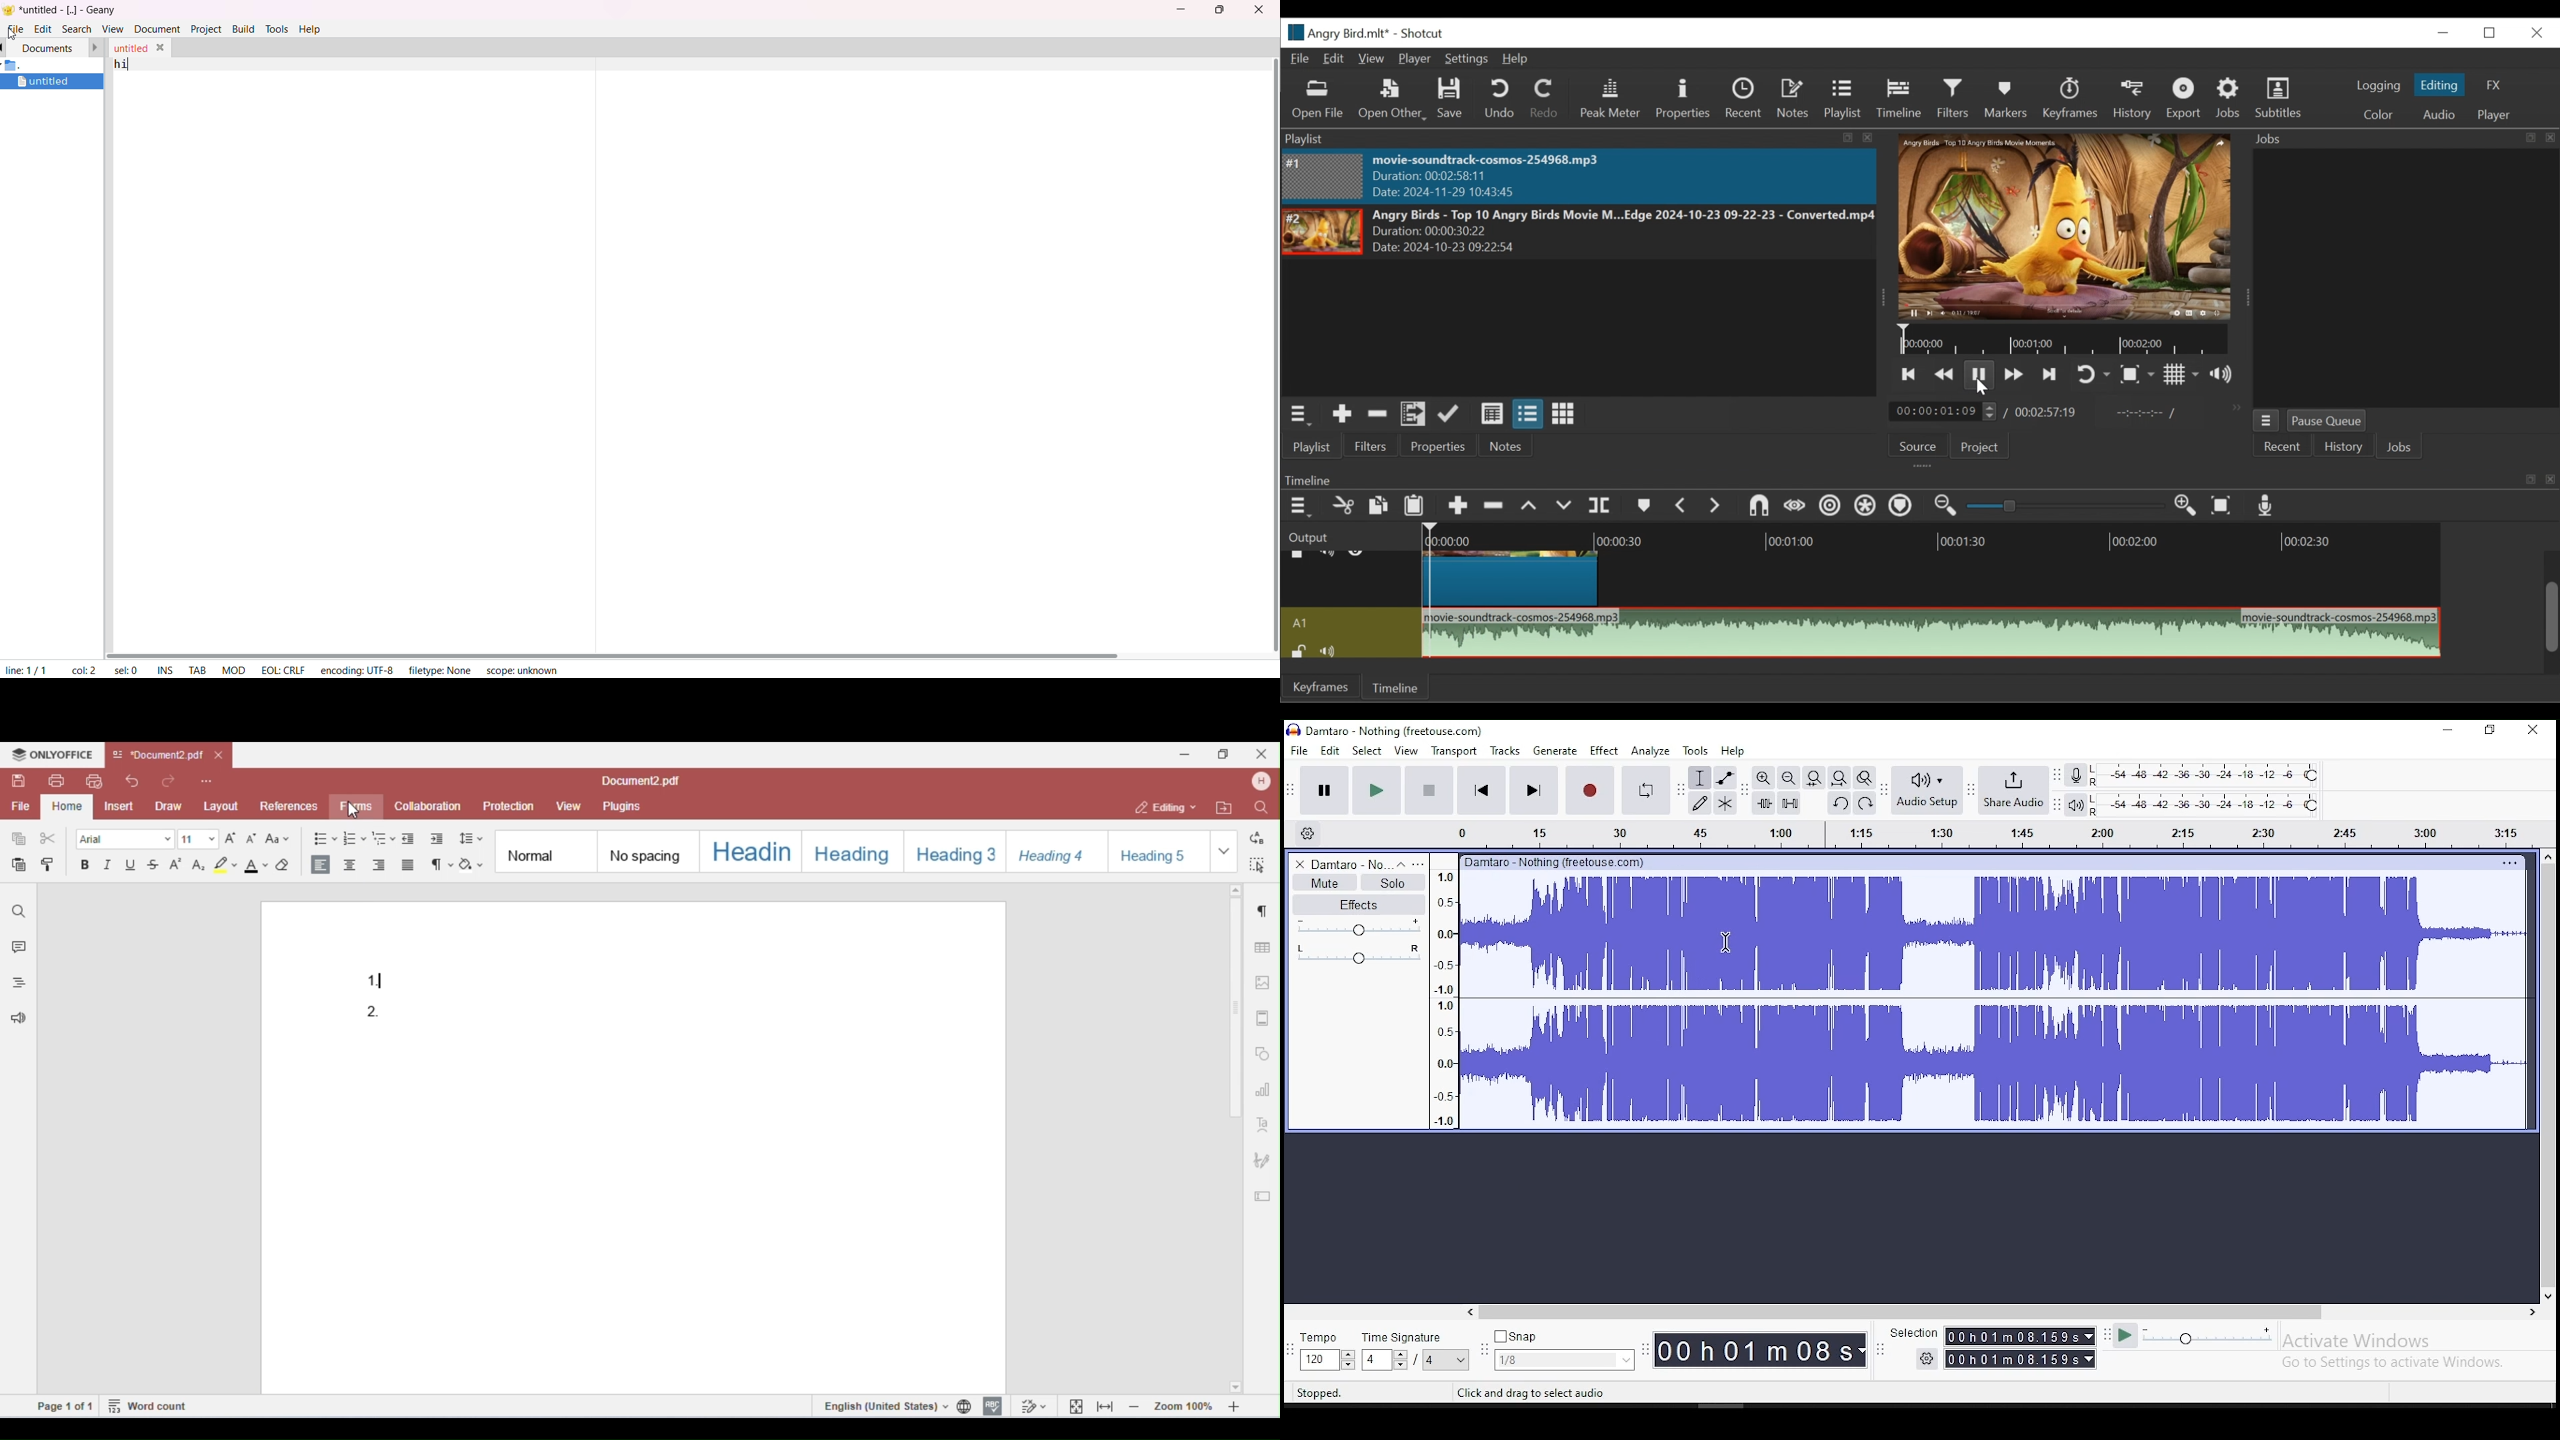  Describe the element at coordinates (1317, 446) in the screenshot. I see `Playlist` at that location.